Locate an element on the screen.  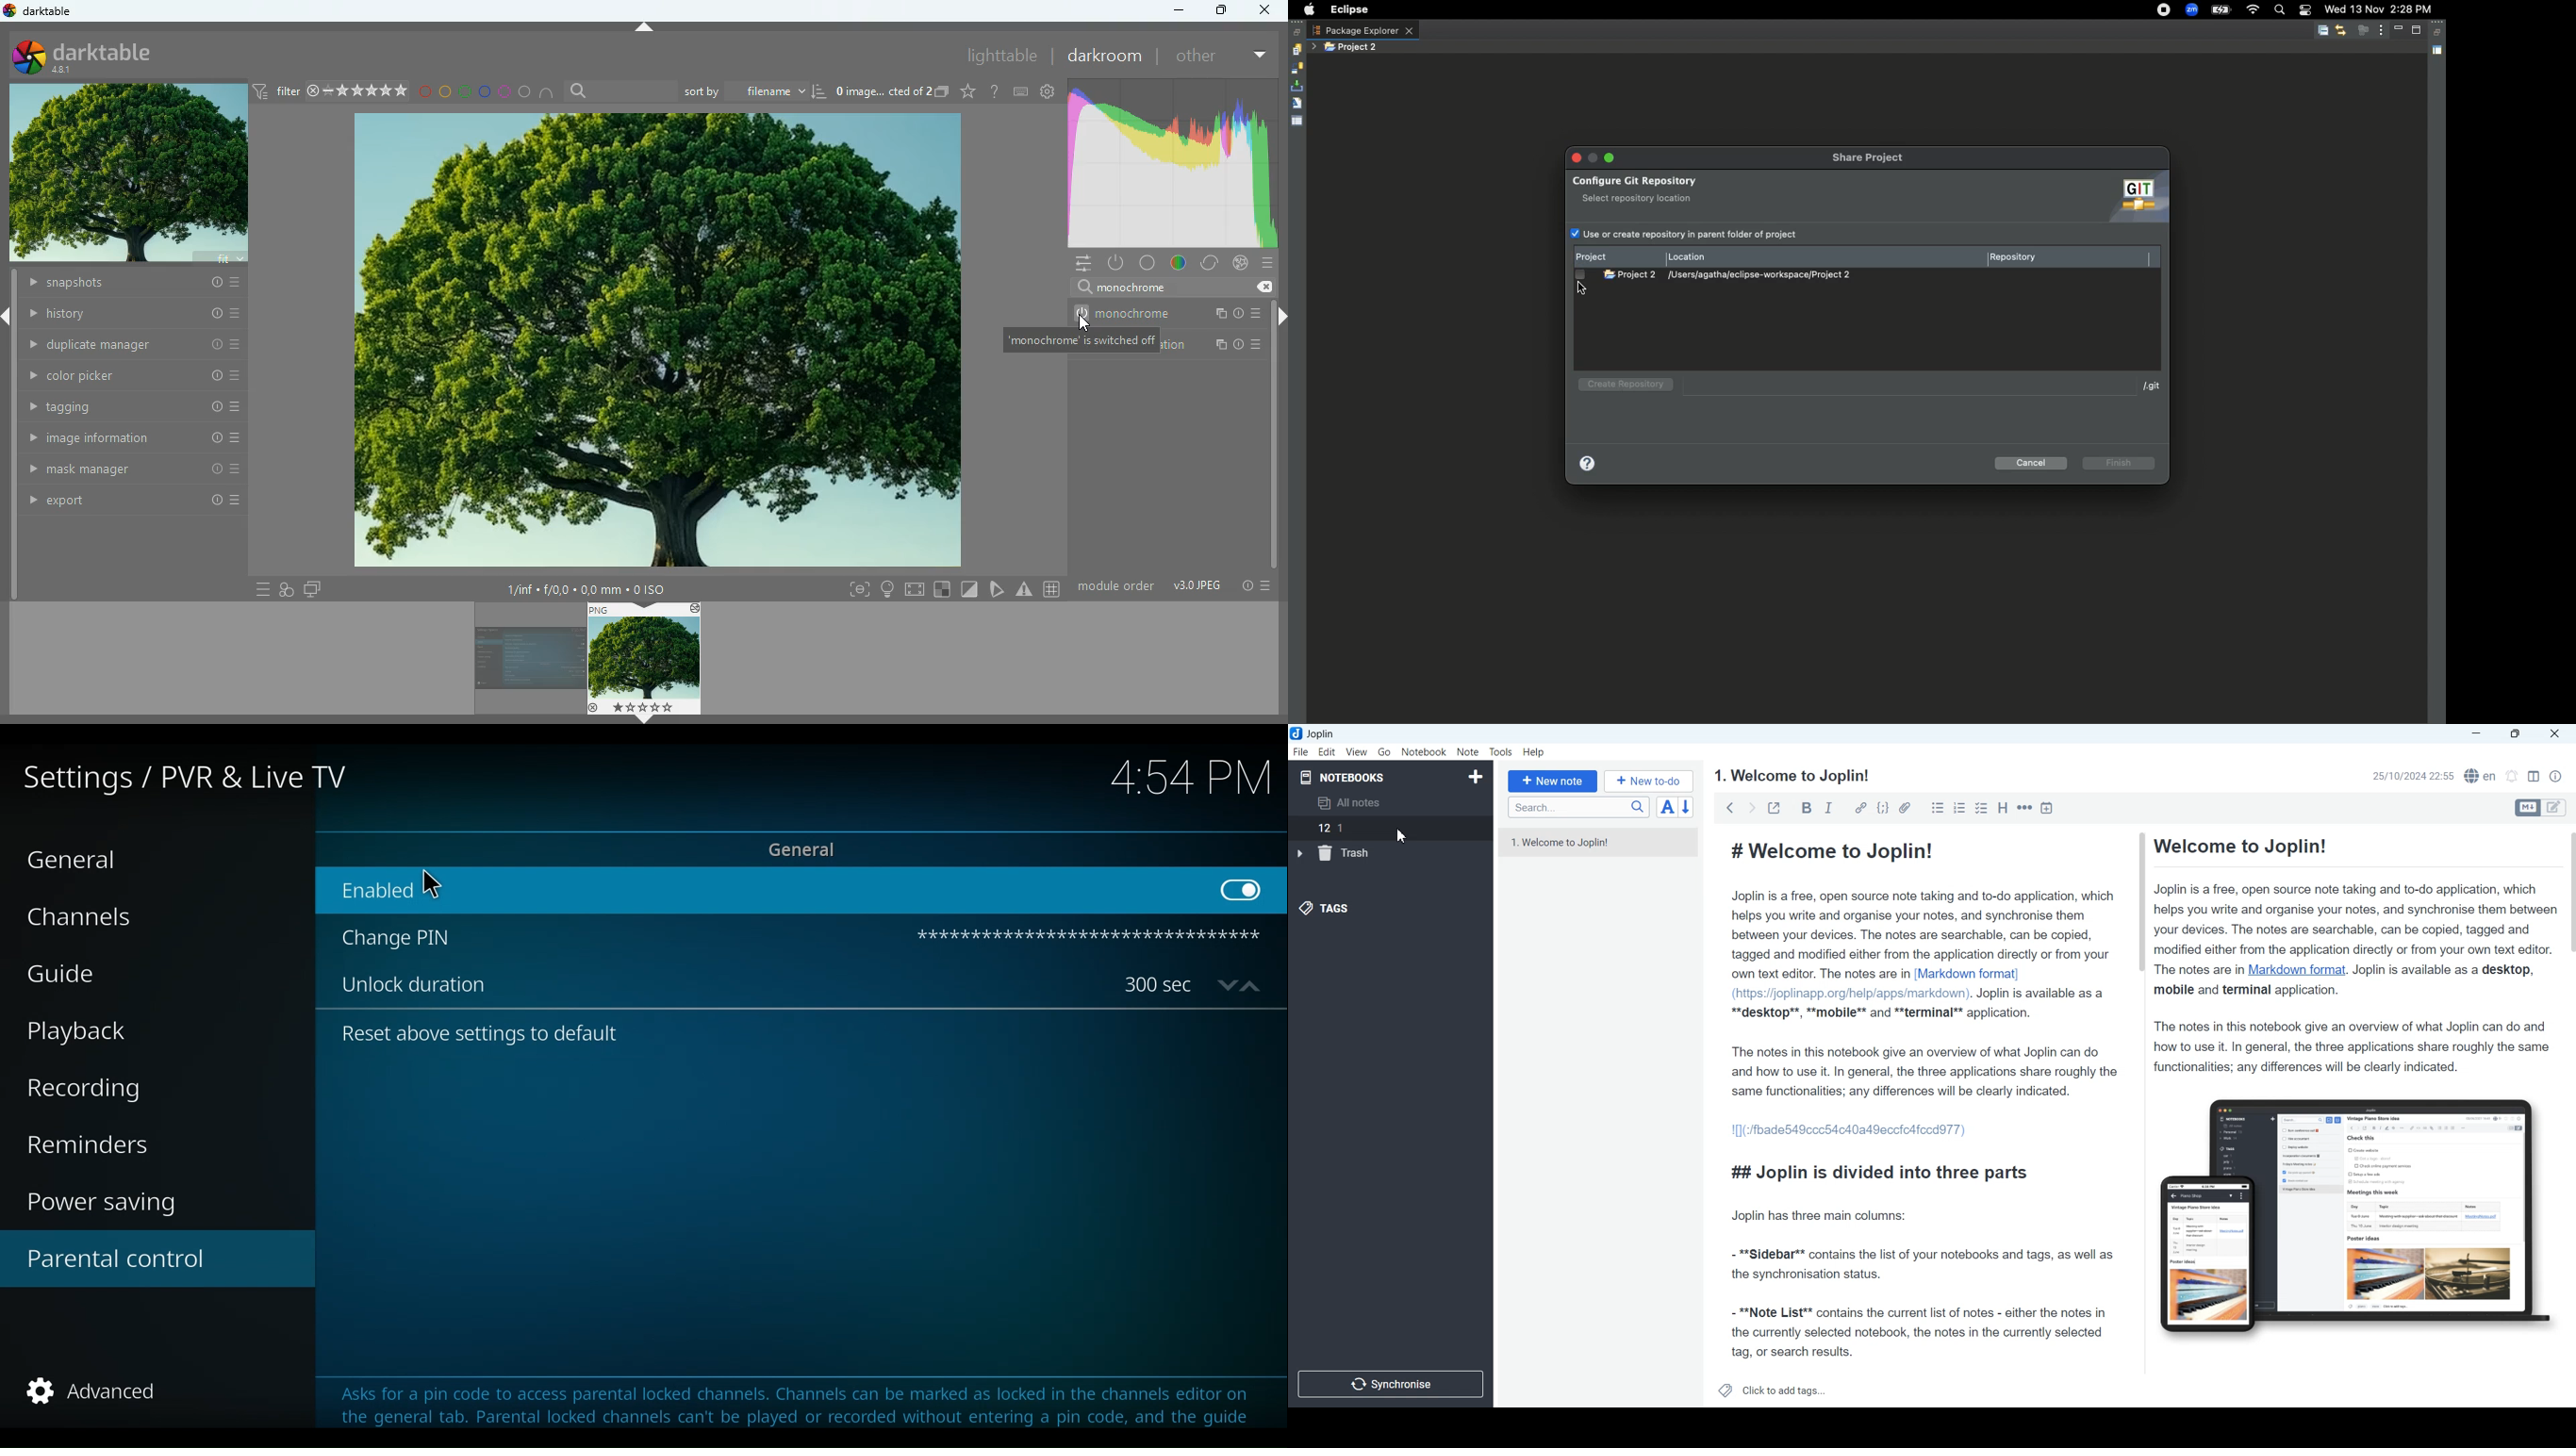
Internet is located at coordinates (2253, 10).